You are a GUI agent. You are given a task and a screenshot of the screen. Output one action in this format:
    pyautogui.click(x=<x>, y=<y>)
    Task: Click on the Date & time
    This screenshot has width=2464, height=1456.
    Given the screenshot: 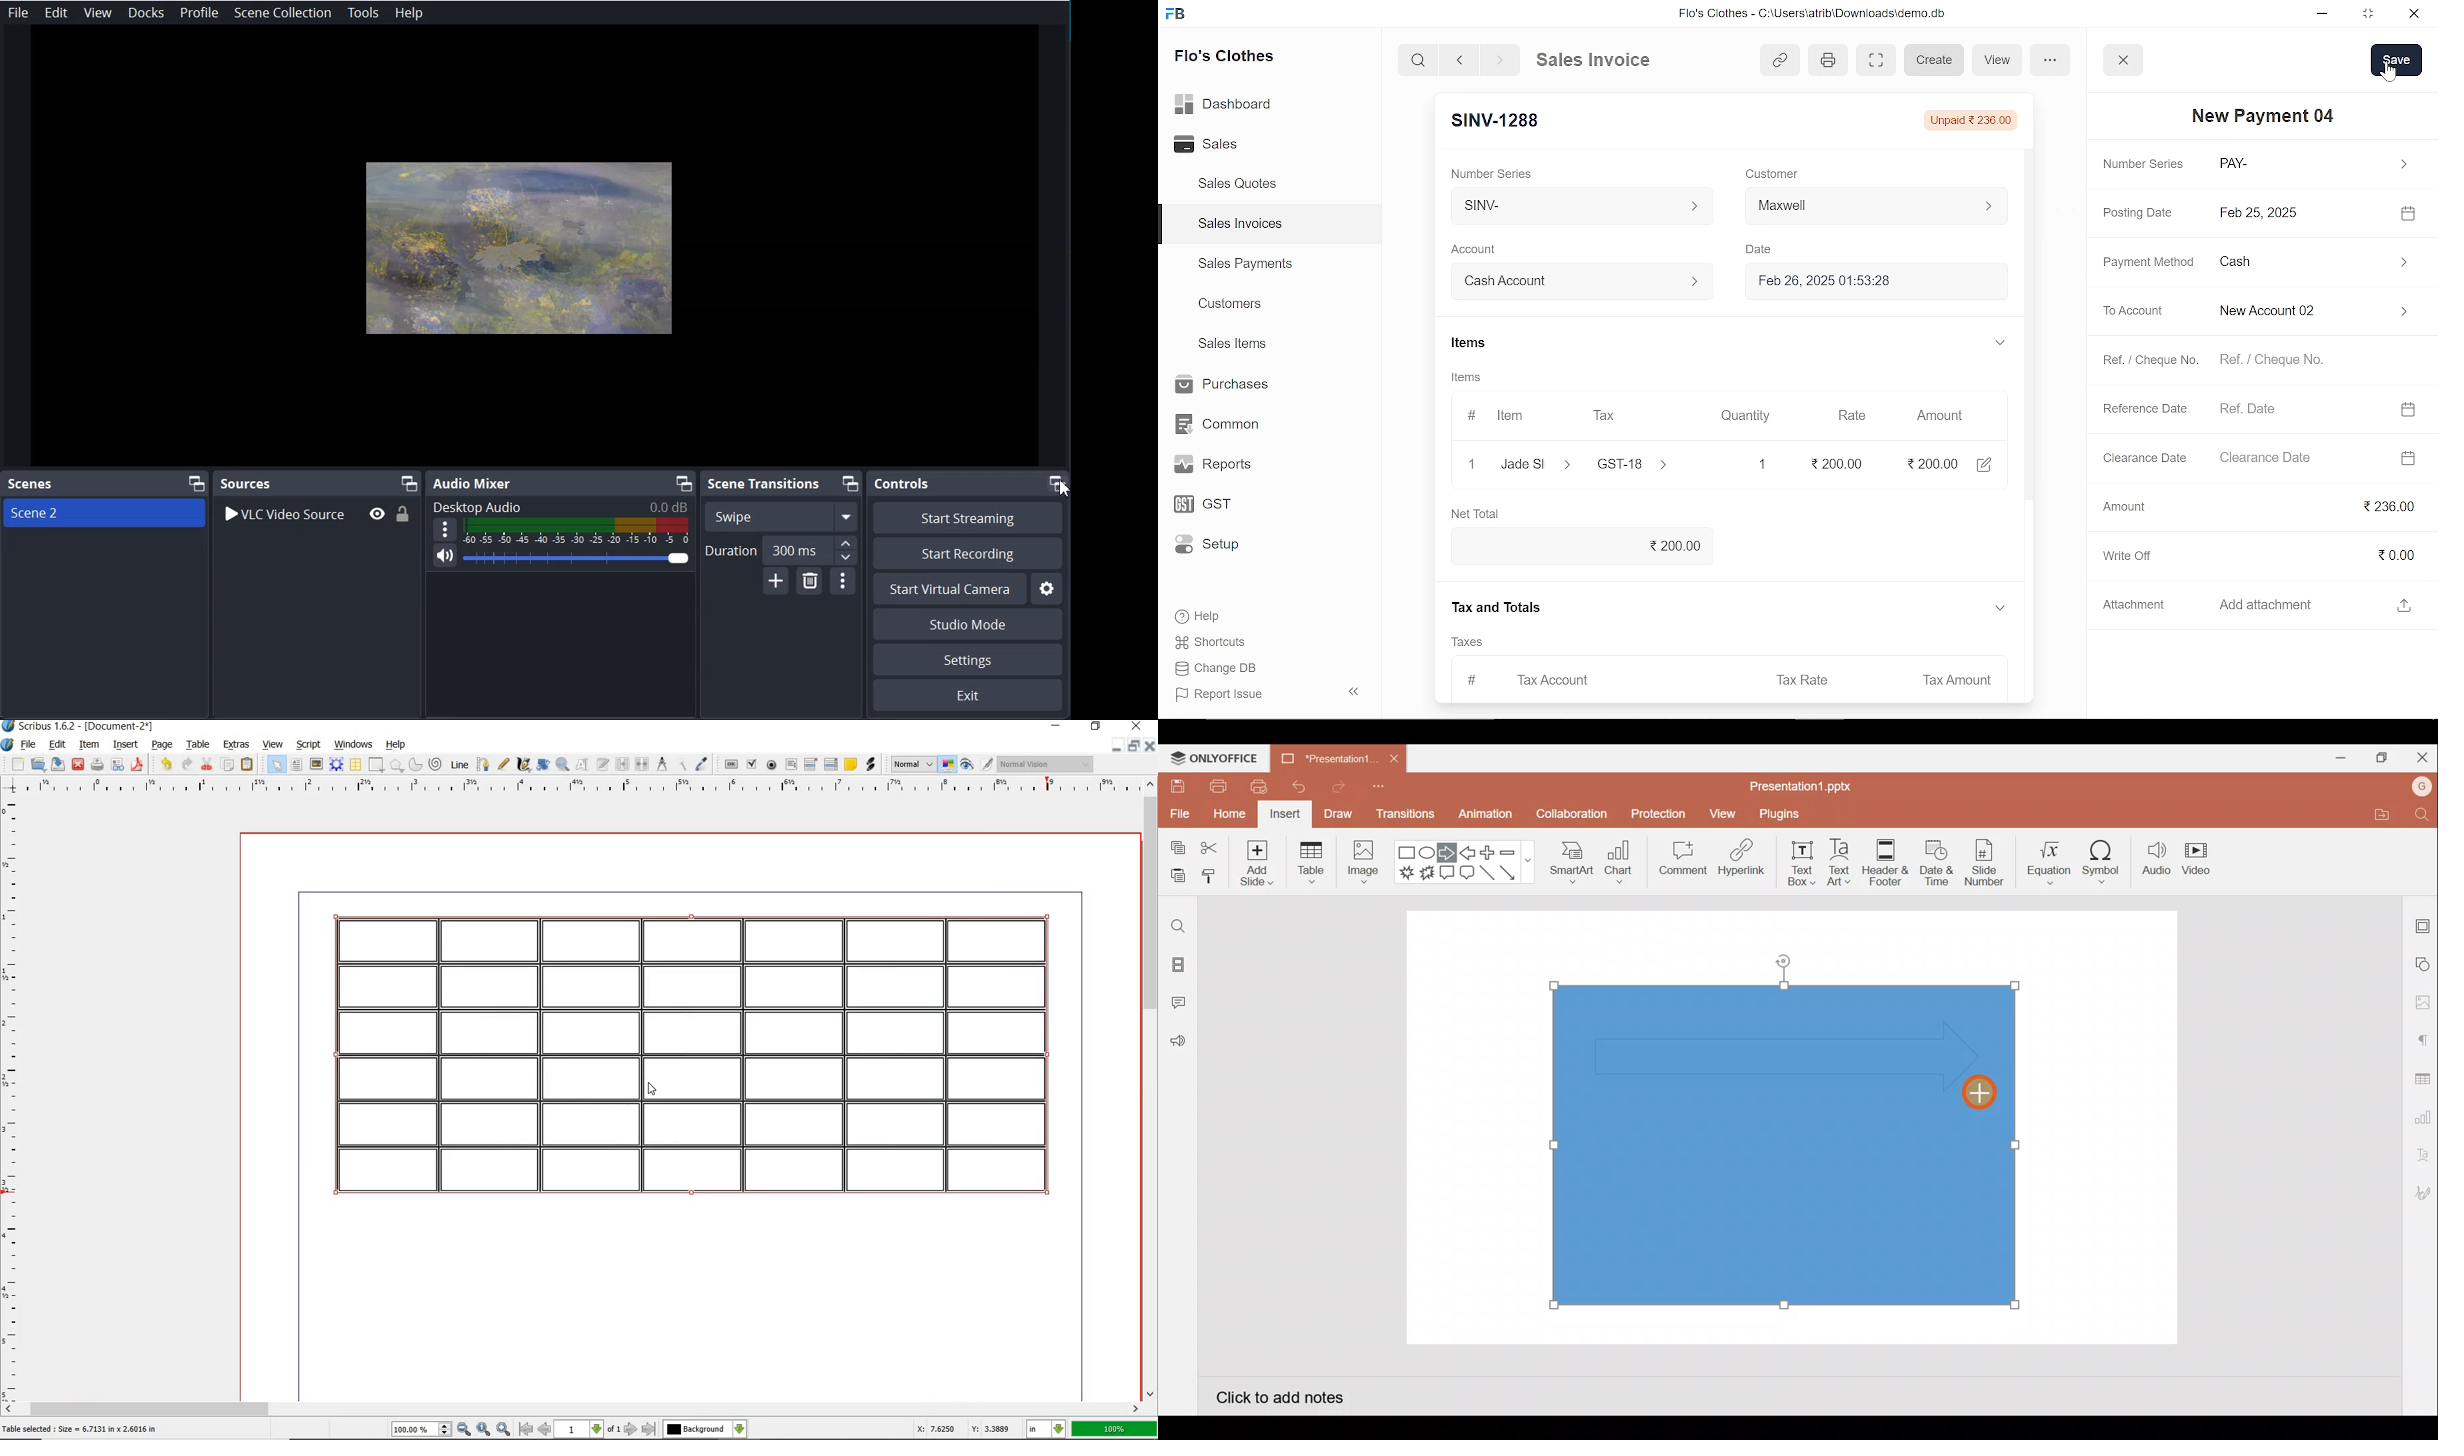 What is the action you would take?
    pyautogui.click(x=1937, y=863)
    